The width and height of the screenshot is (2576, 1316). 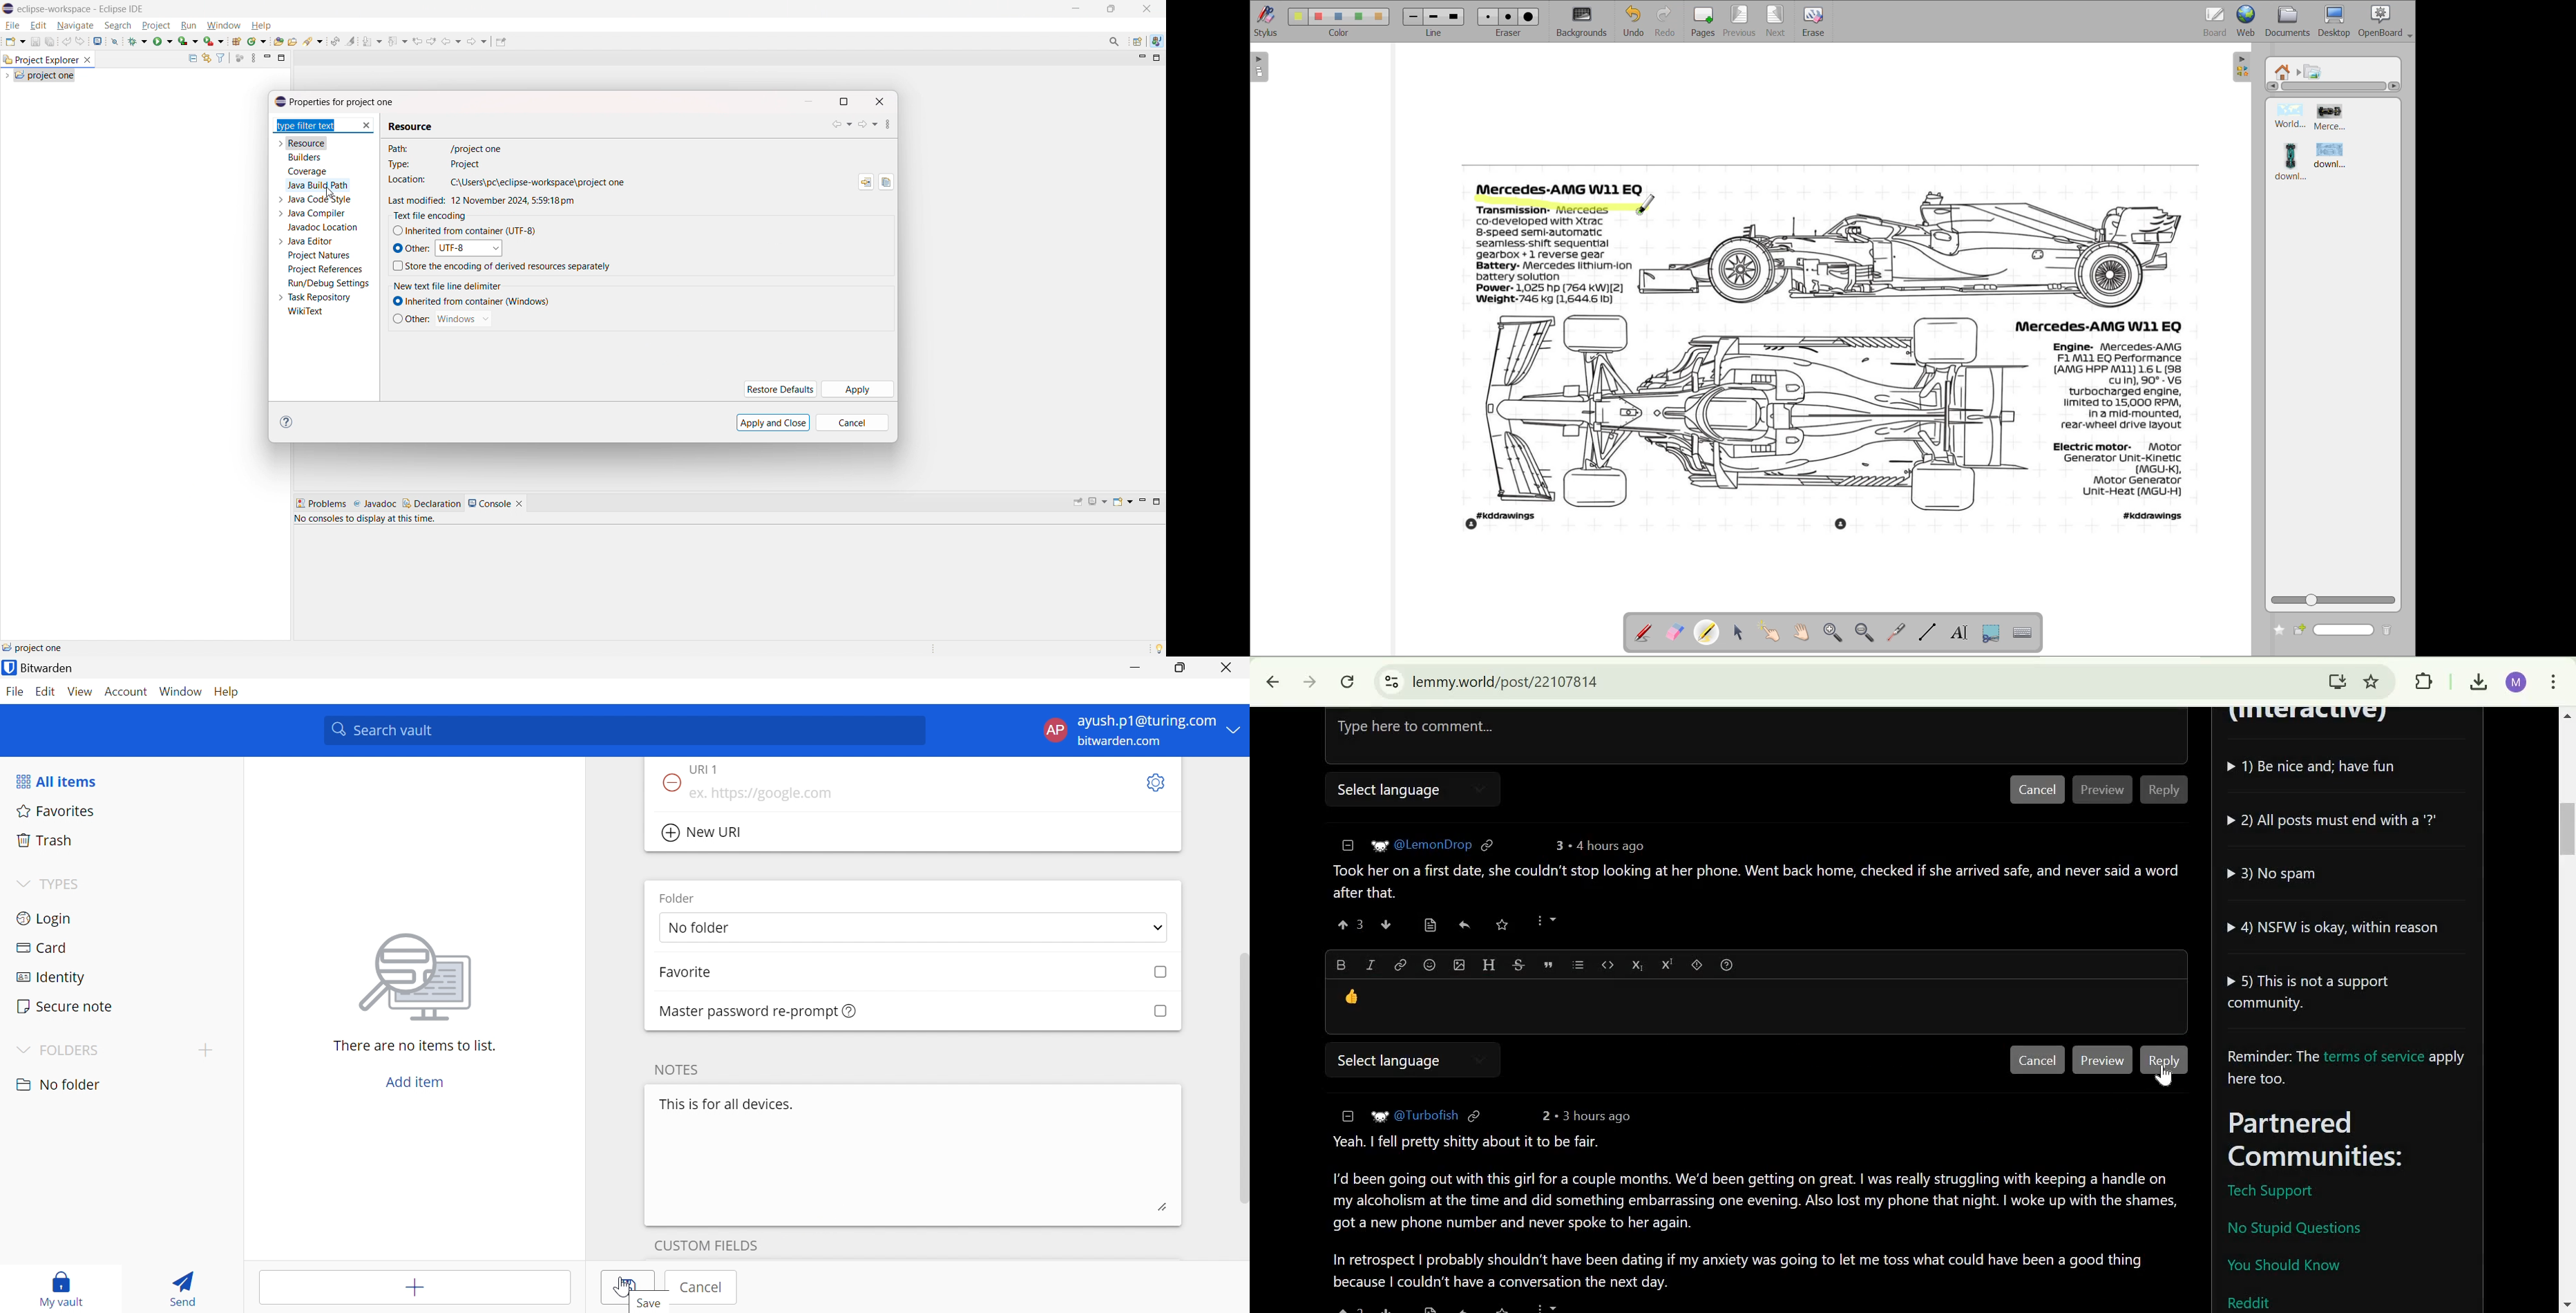 What do you see at coordinates (118, 25) in the screenshot?
I see `search` at bounding box center [118, 25].